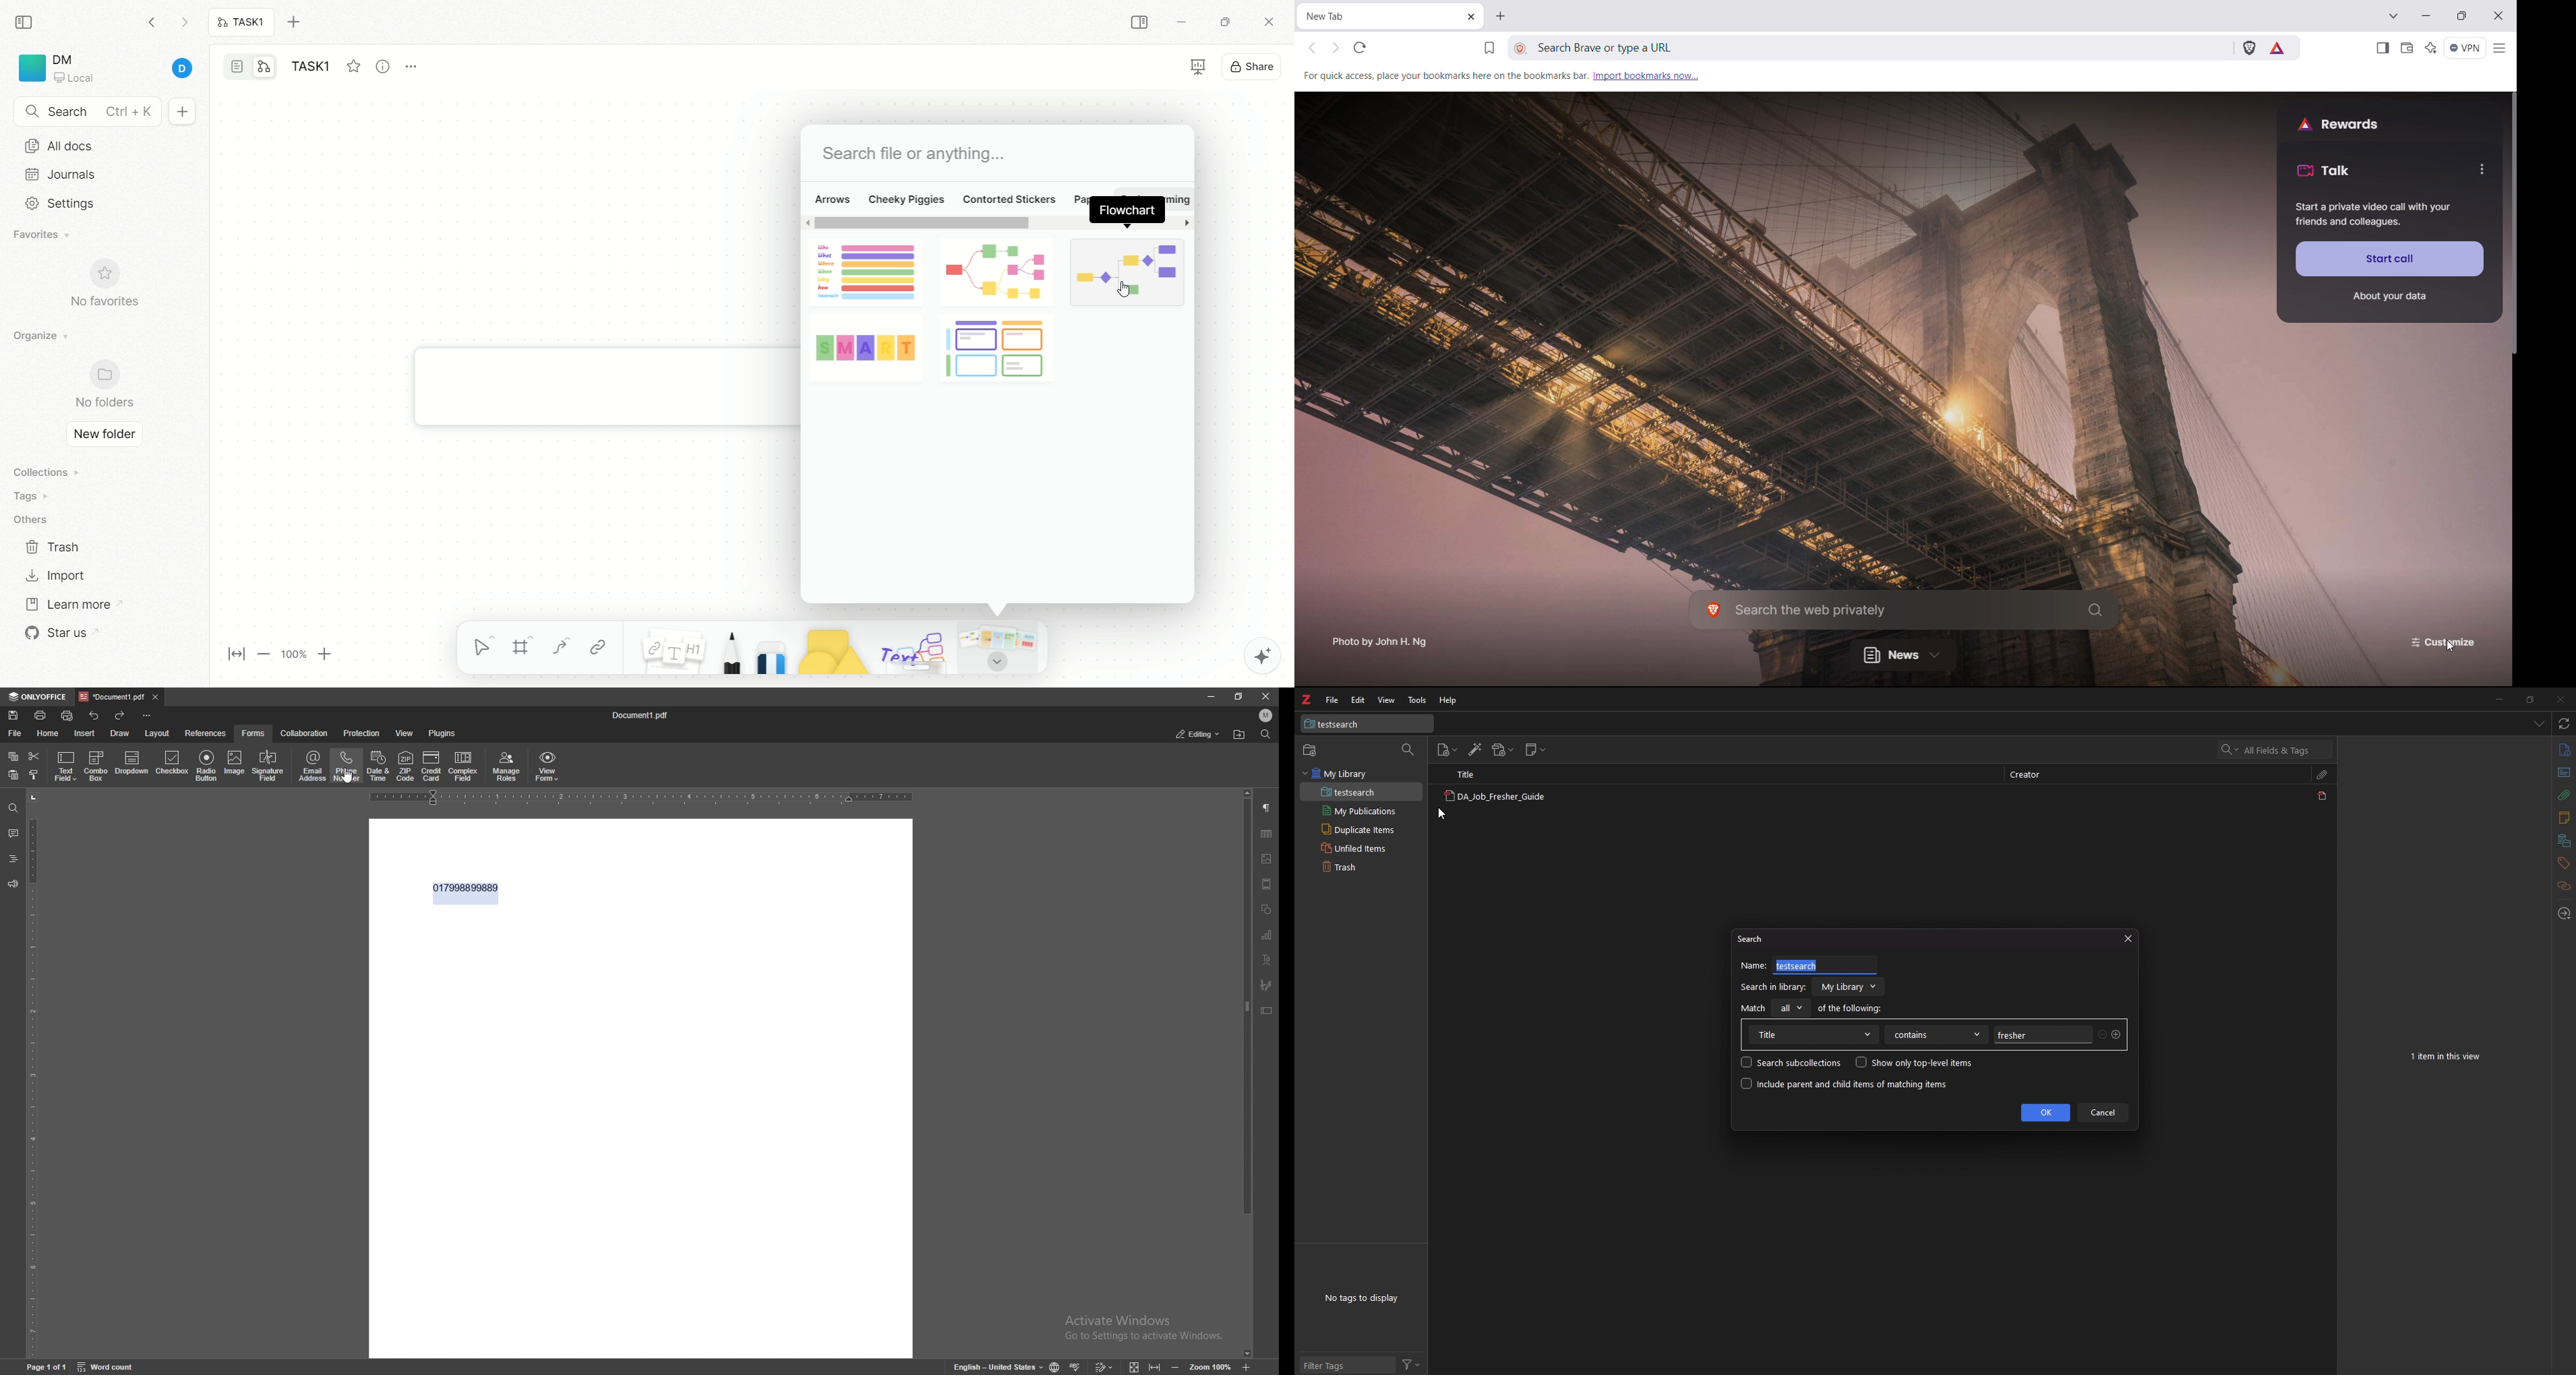 Image resolution: width=2576 pixels, height=1400 pixels. I want to click on abstract, so click(2565, 773).